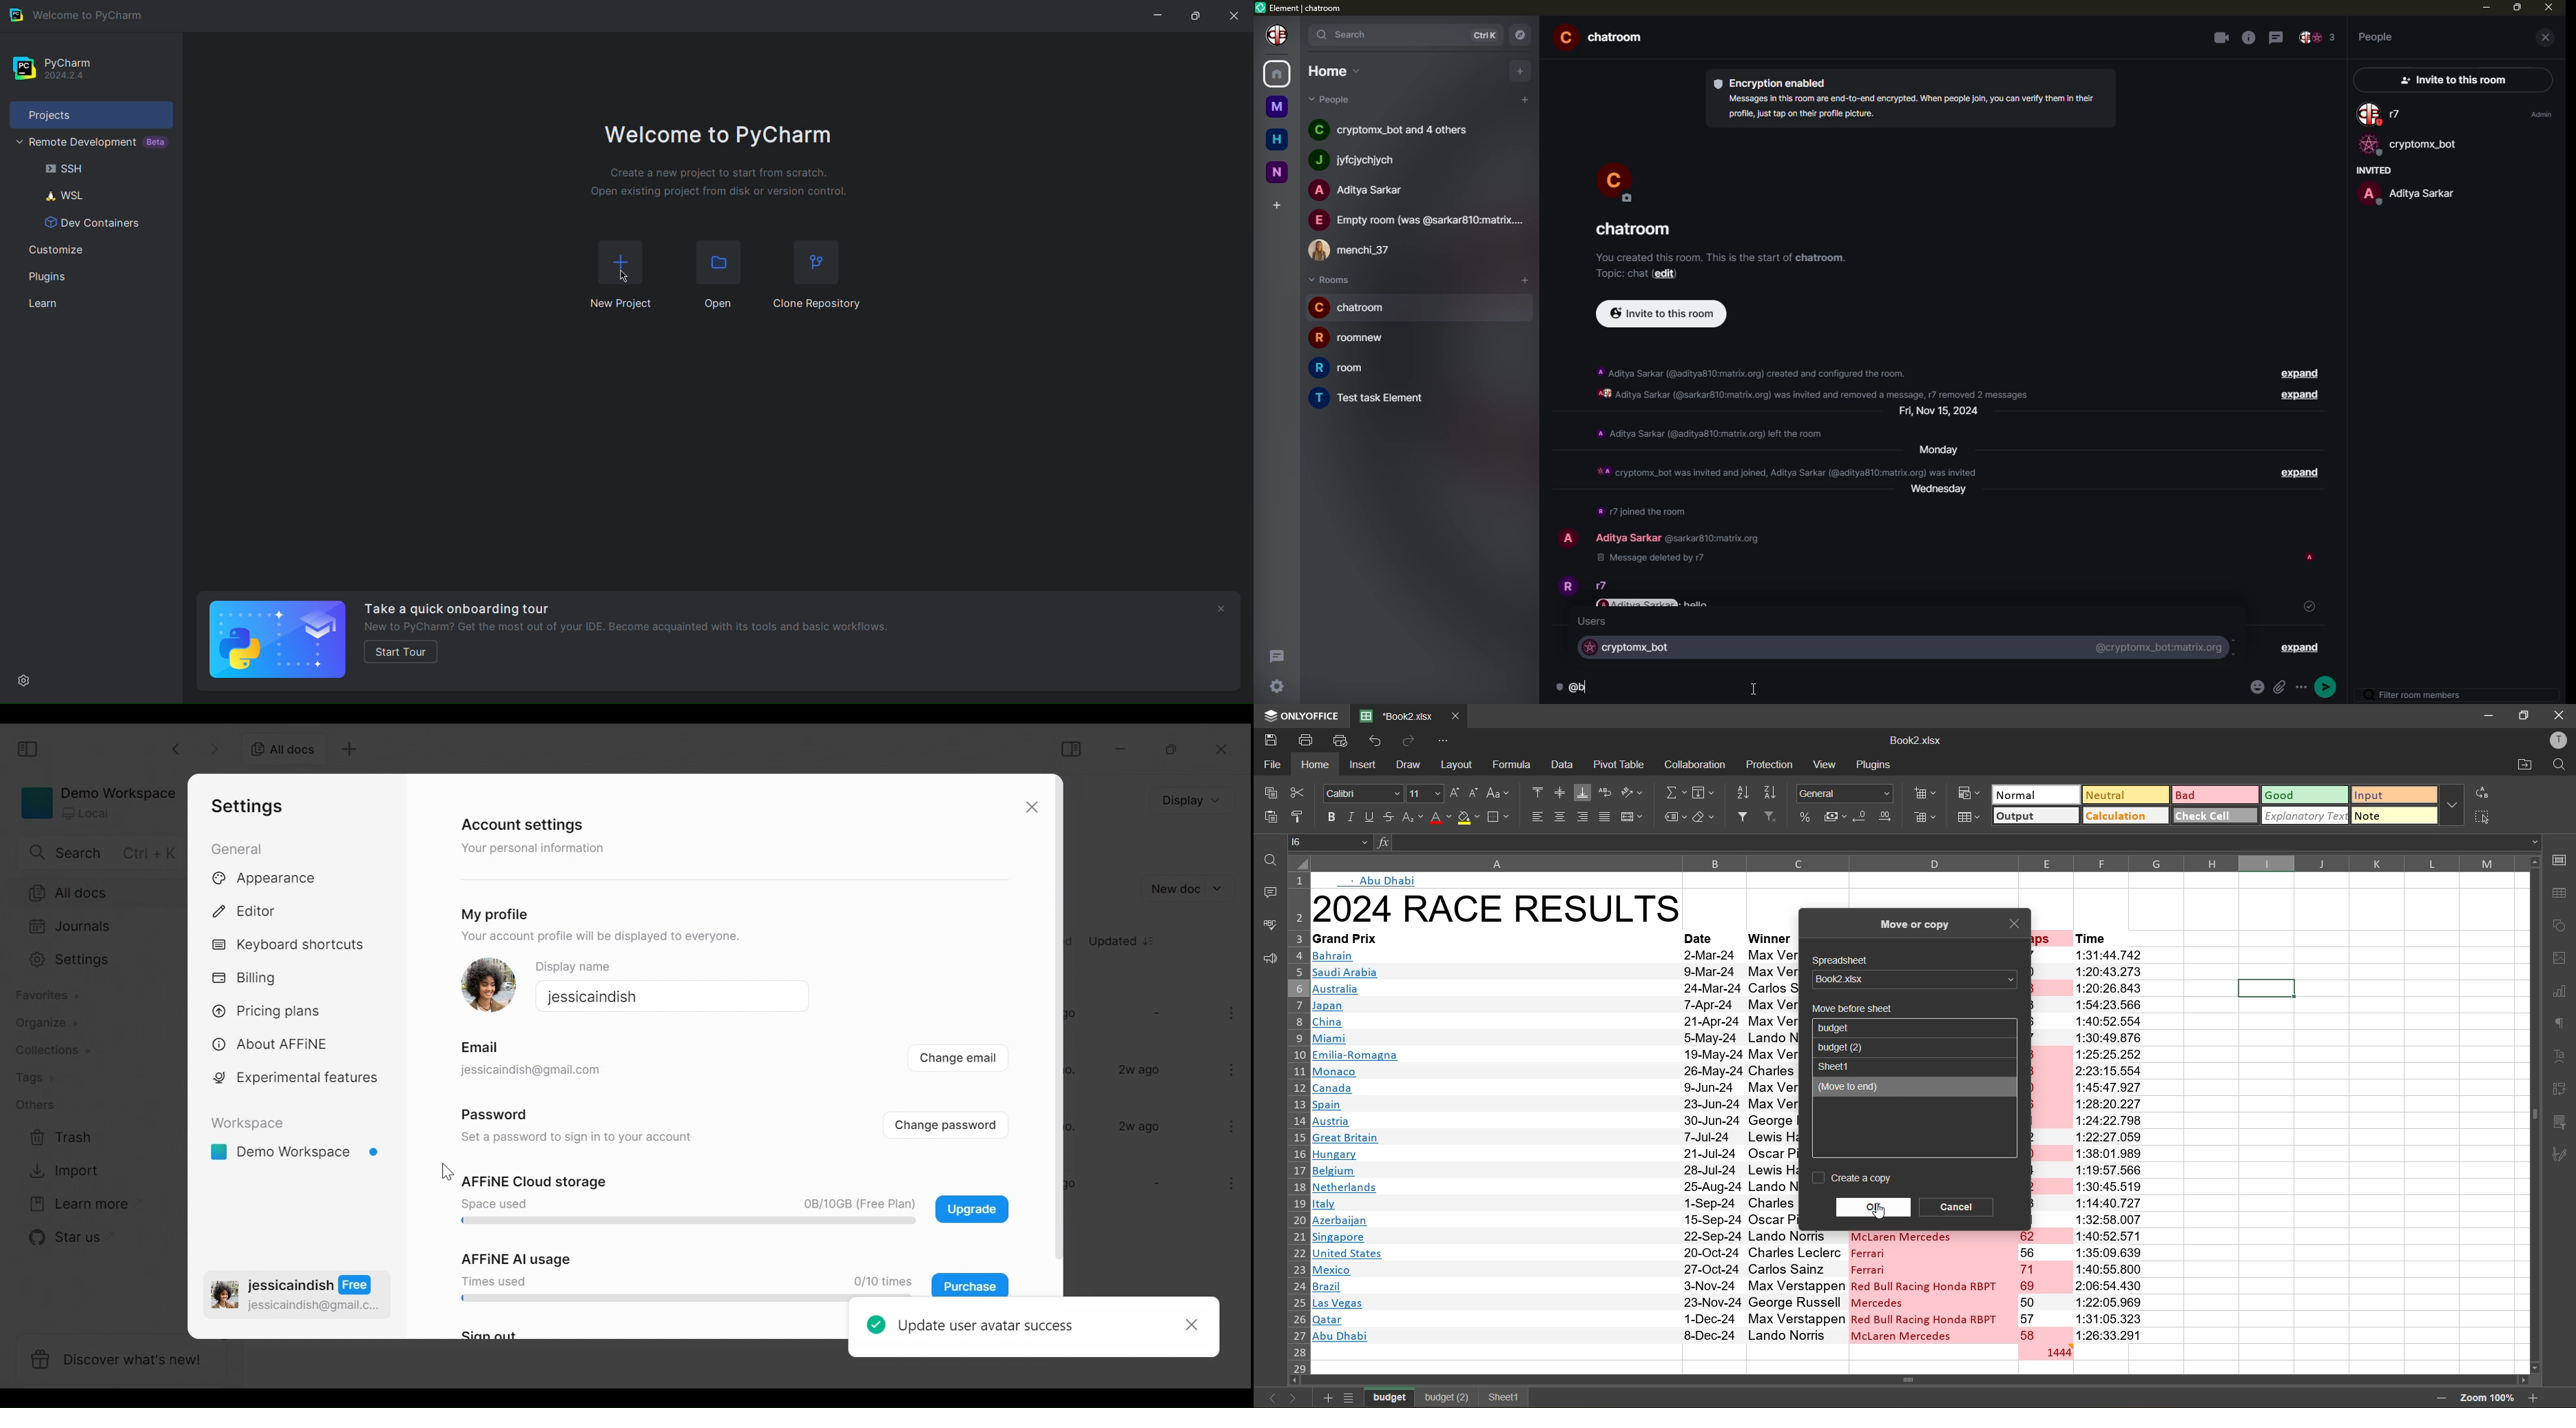 The height and width of the screenshot is (1428, 2576). Describe the element at coordinates (583, 964) in the screenshot. I see `Display name` at that location.